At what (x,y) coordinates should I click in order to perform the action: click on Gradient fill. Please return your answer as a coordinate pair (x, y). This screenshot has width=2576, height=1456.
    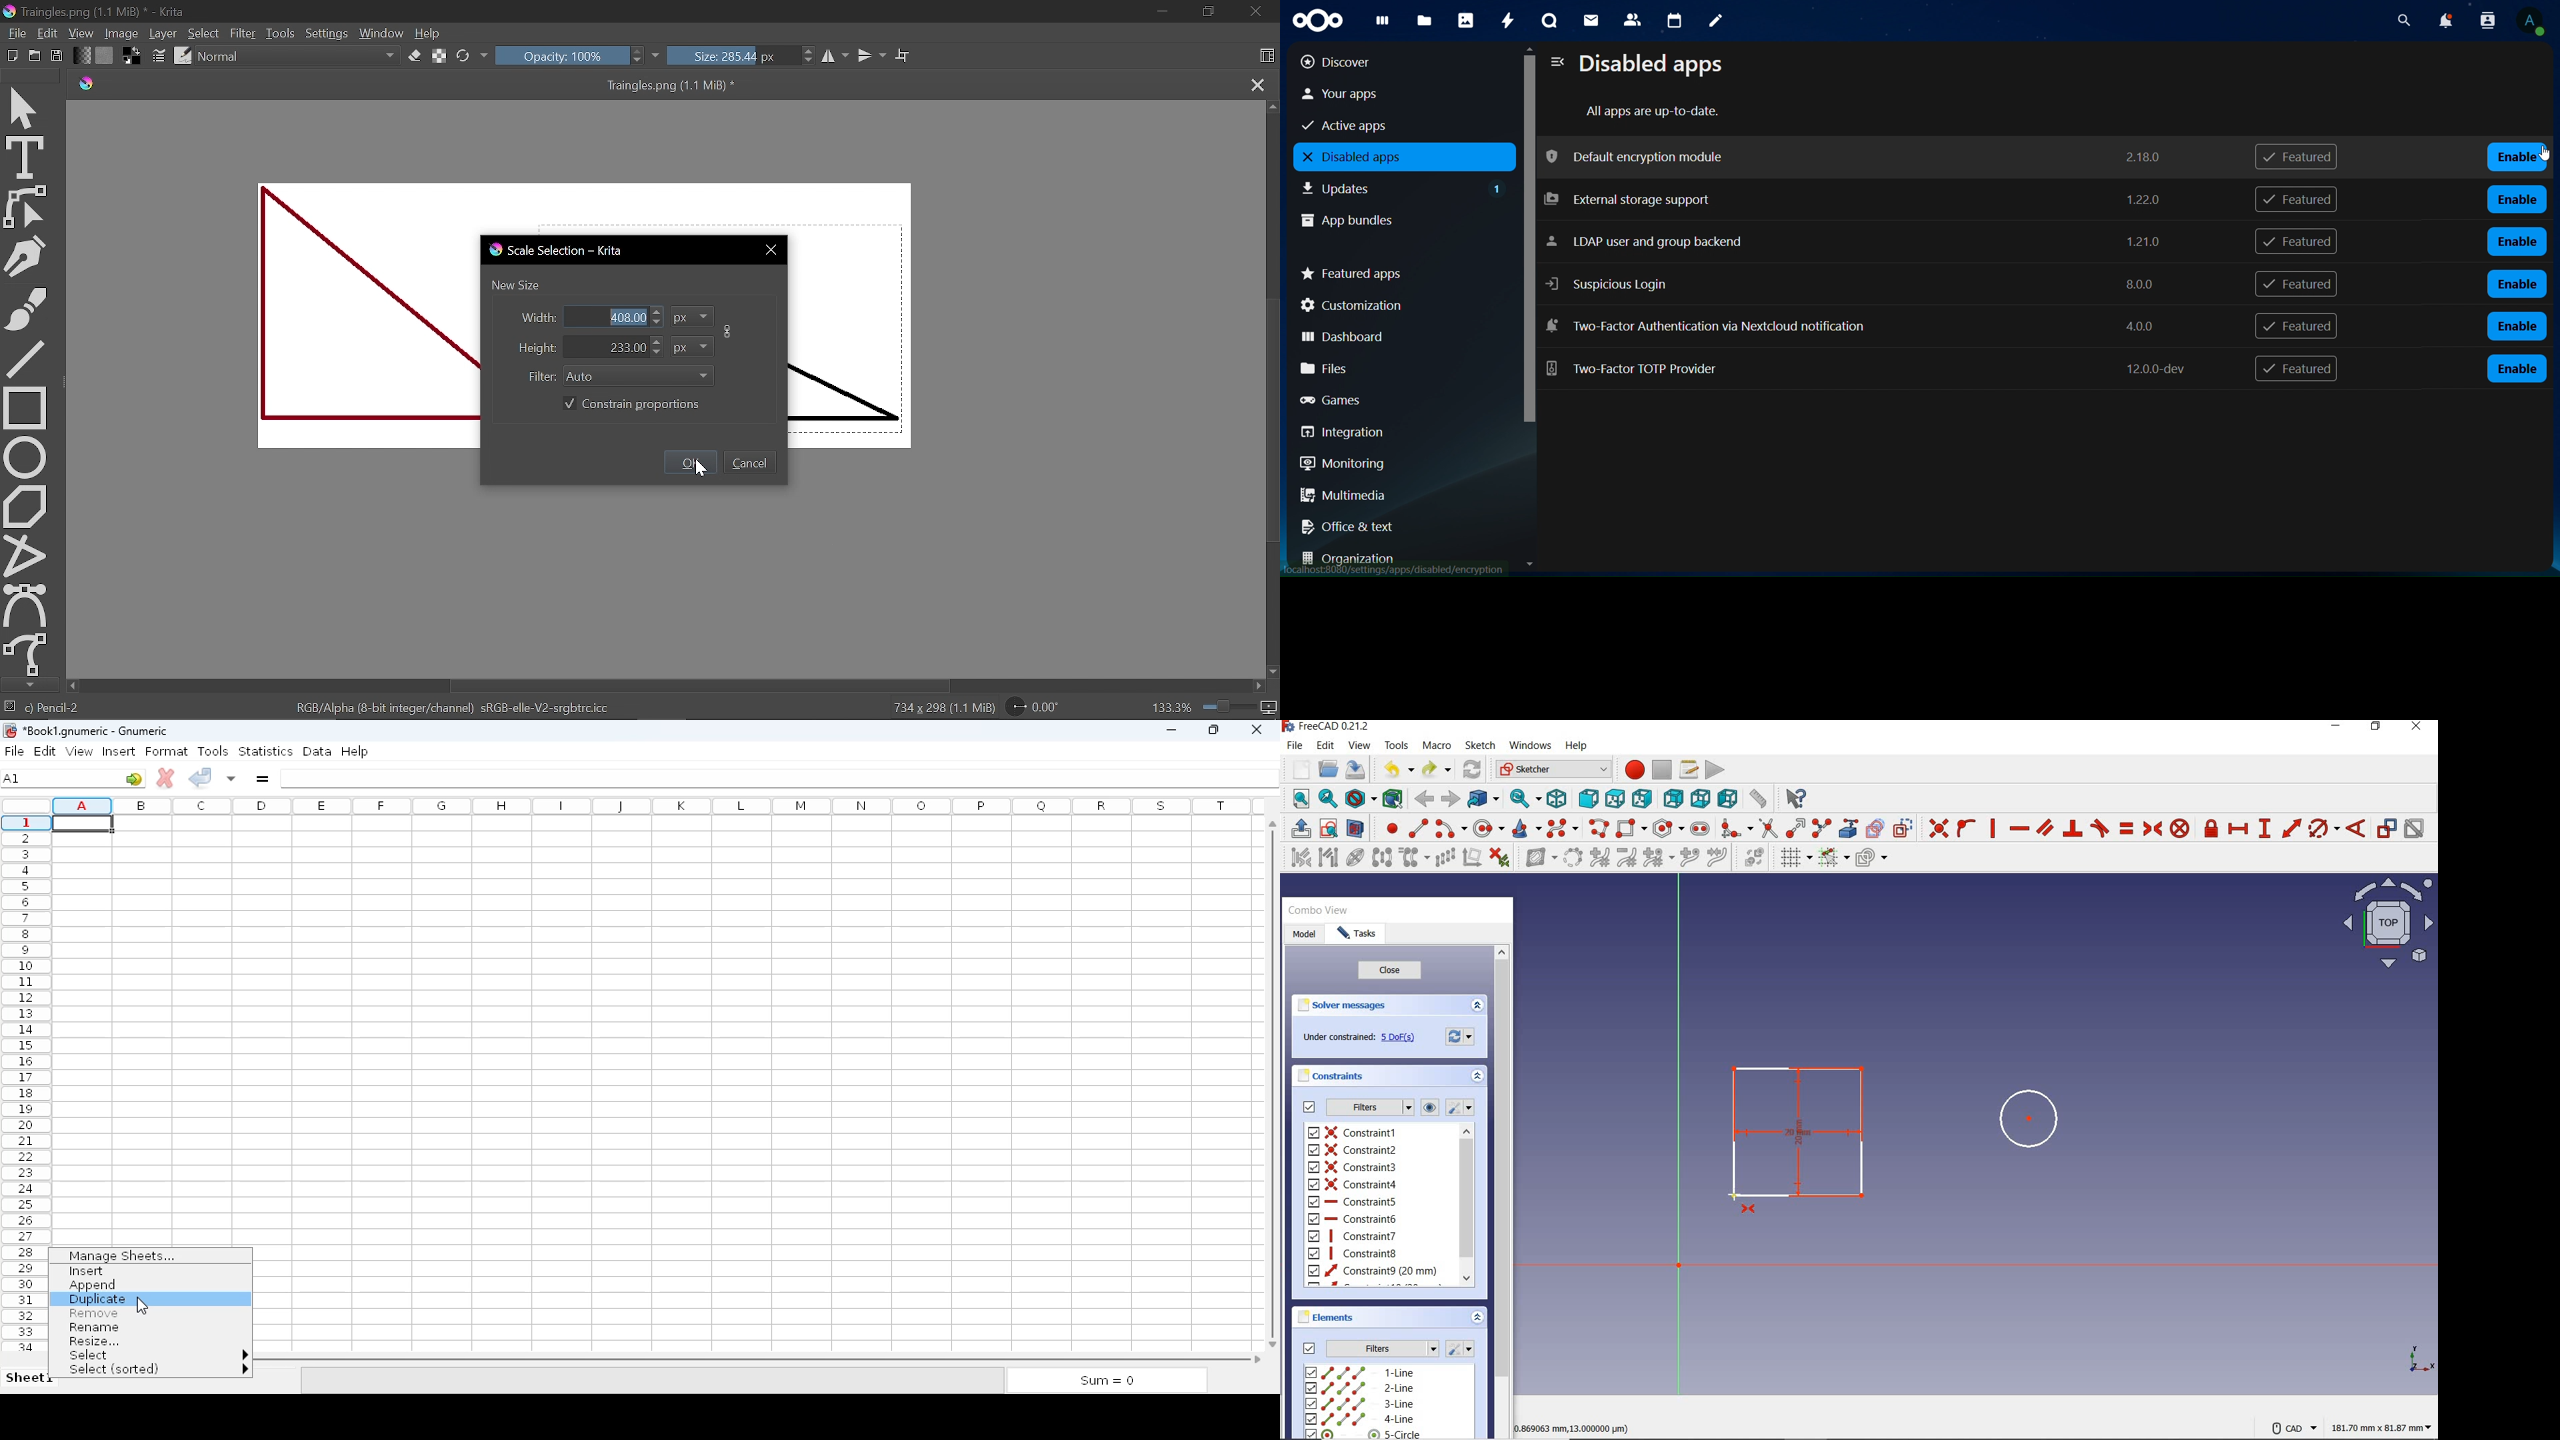
    Looking at the image, I should click on (82, 56).